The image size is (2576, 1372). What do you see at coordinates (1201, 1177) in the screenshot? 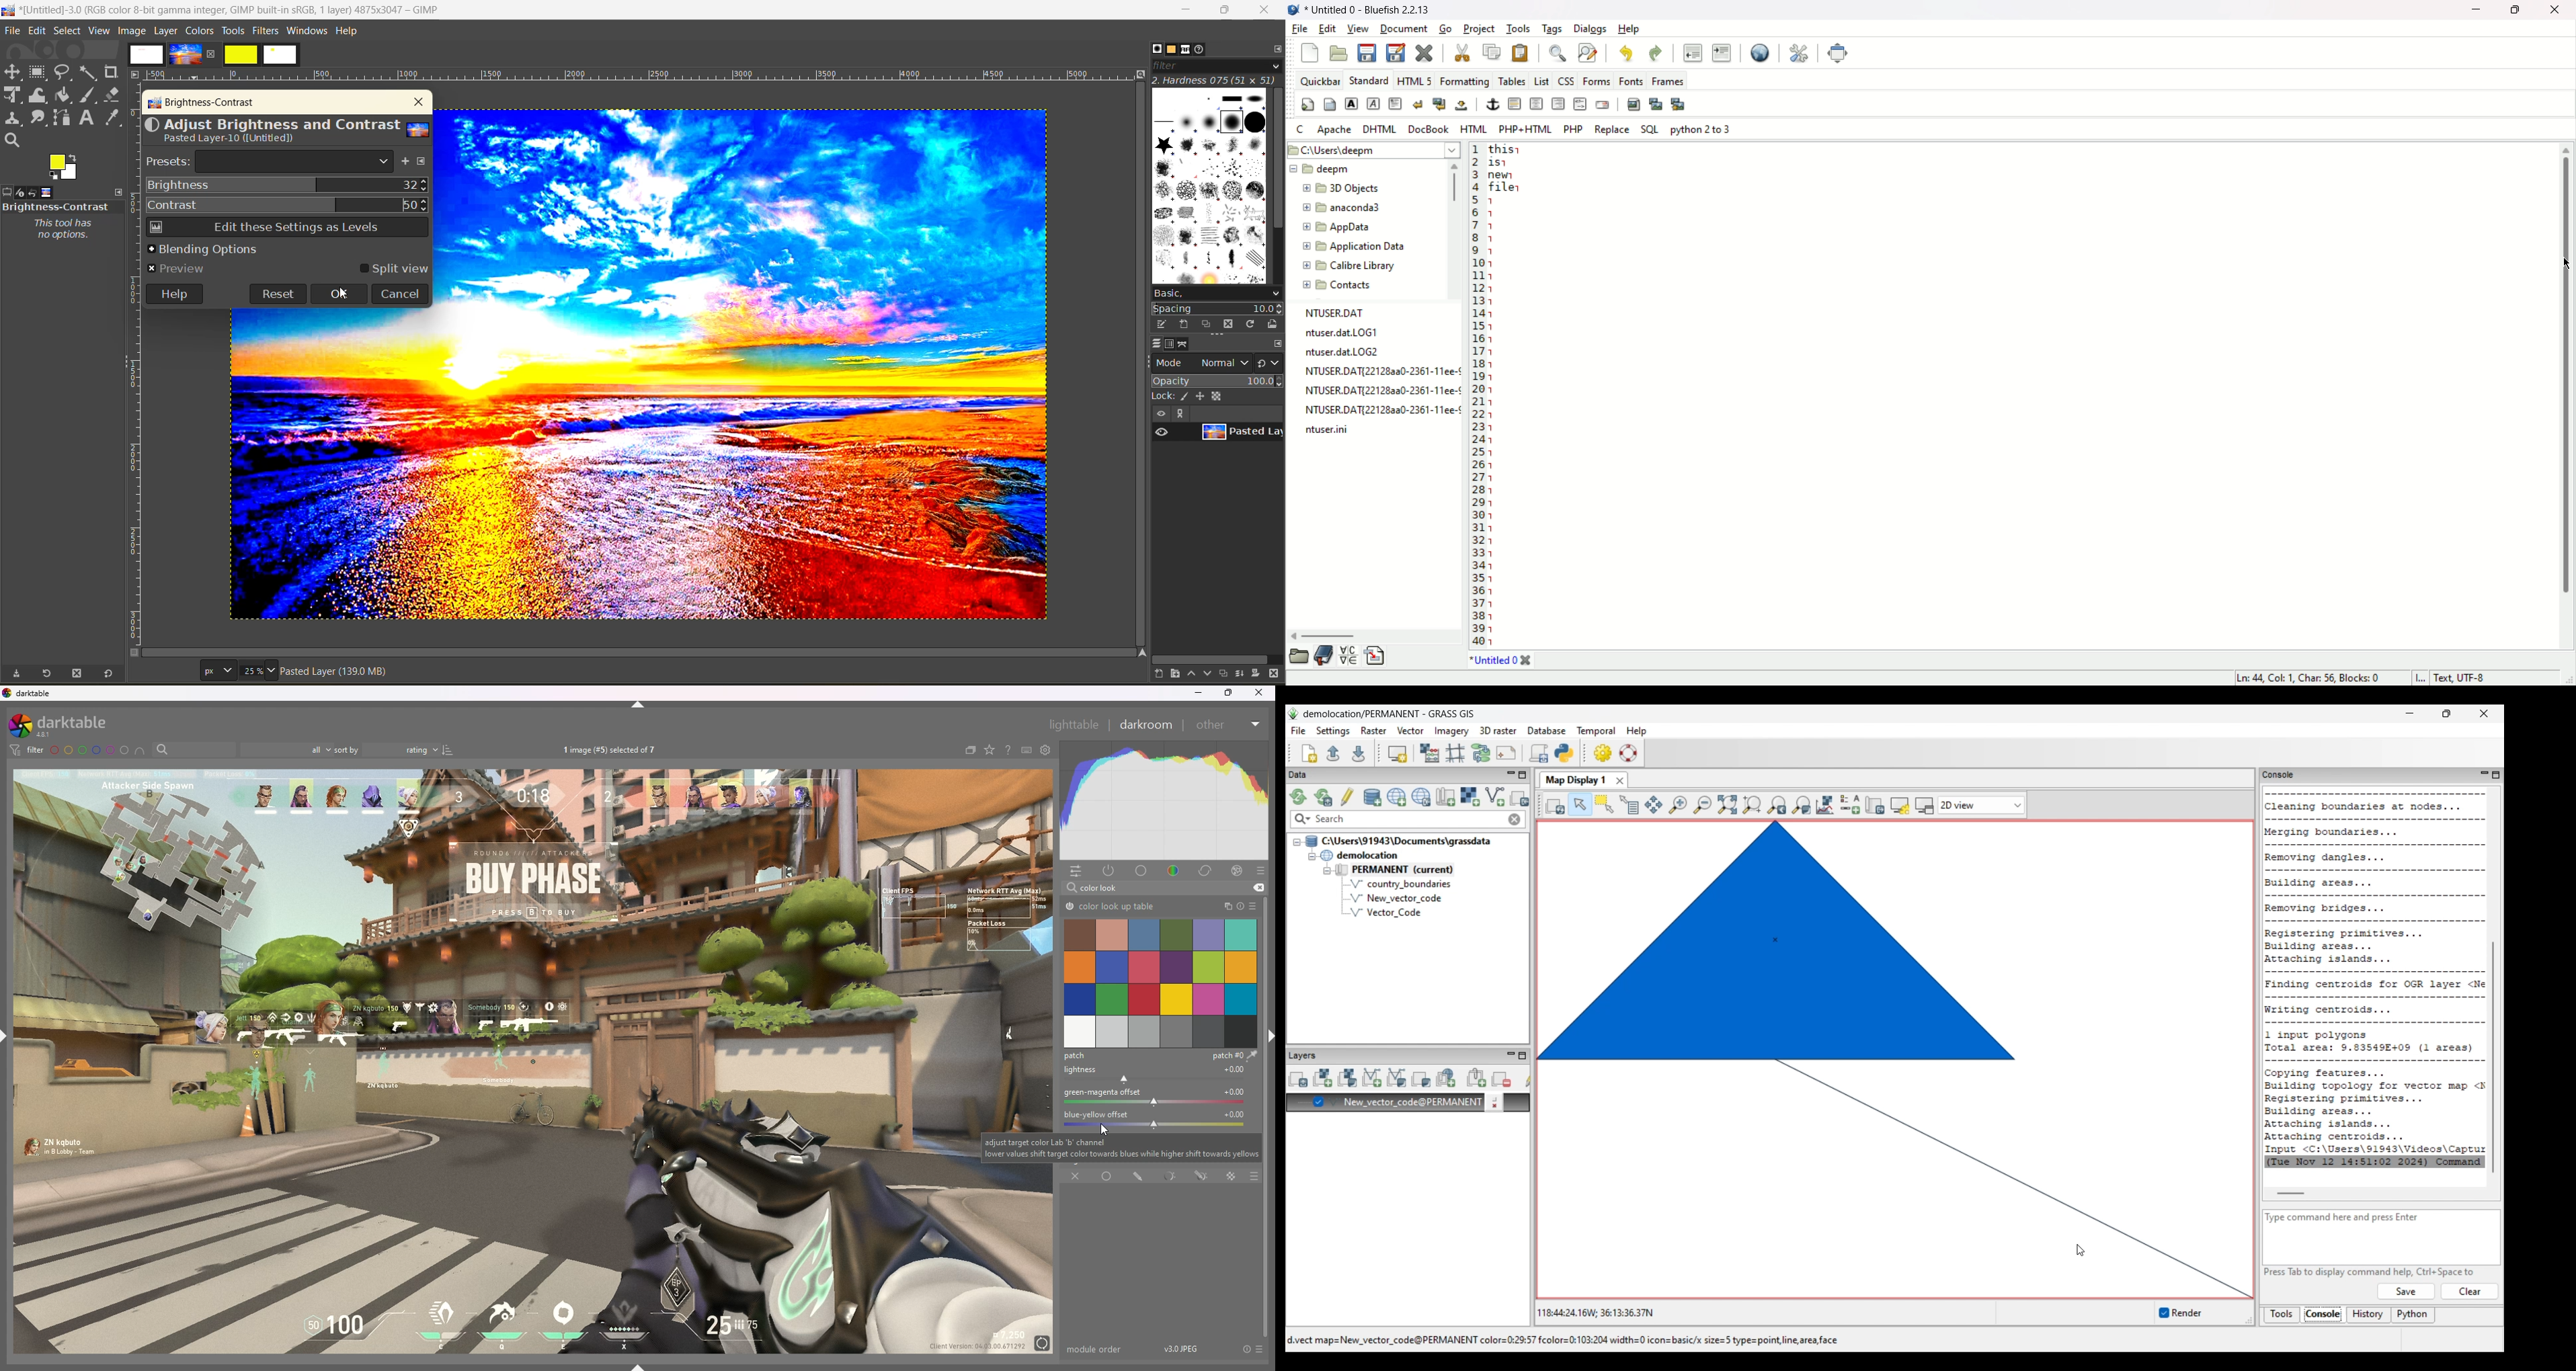
I see `drawn and parametric mask` at bounding box center [1201, 1177].